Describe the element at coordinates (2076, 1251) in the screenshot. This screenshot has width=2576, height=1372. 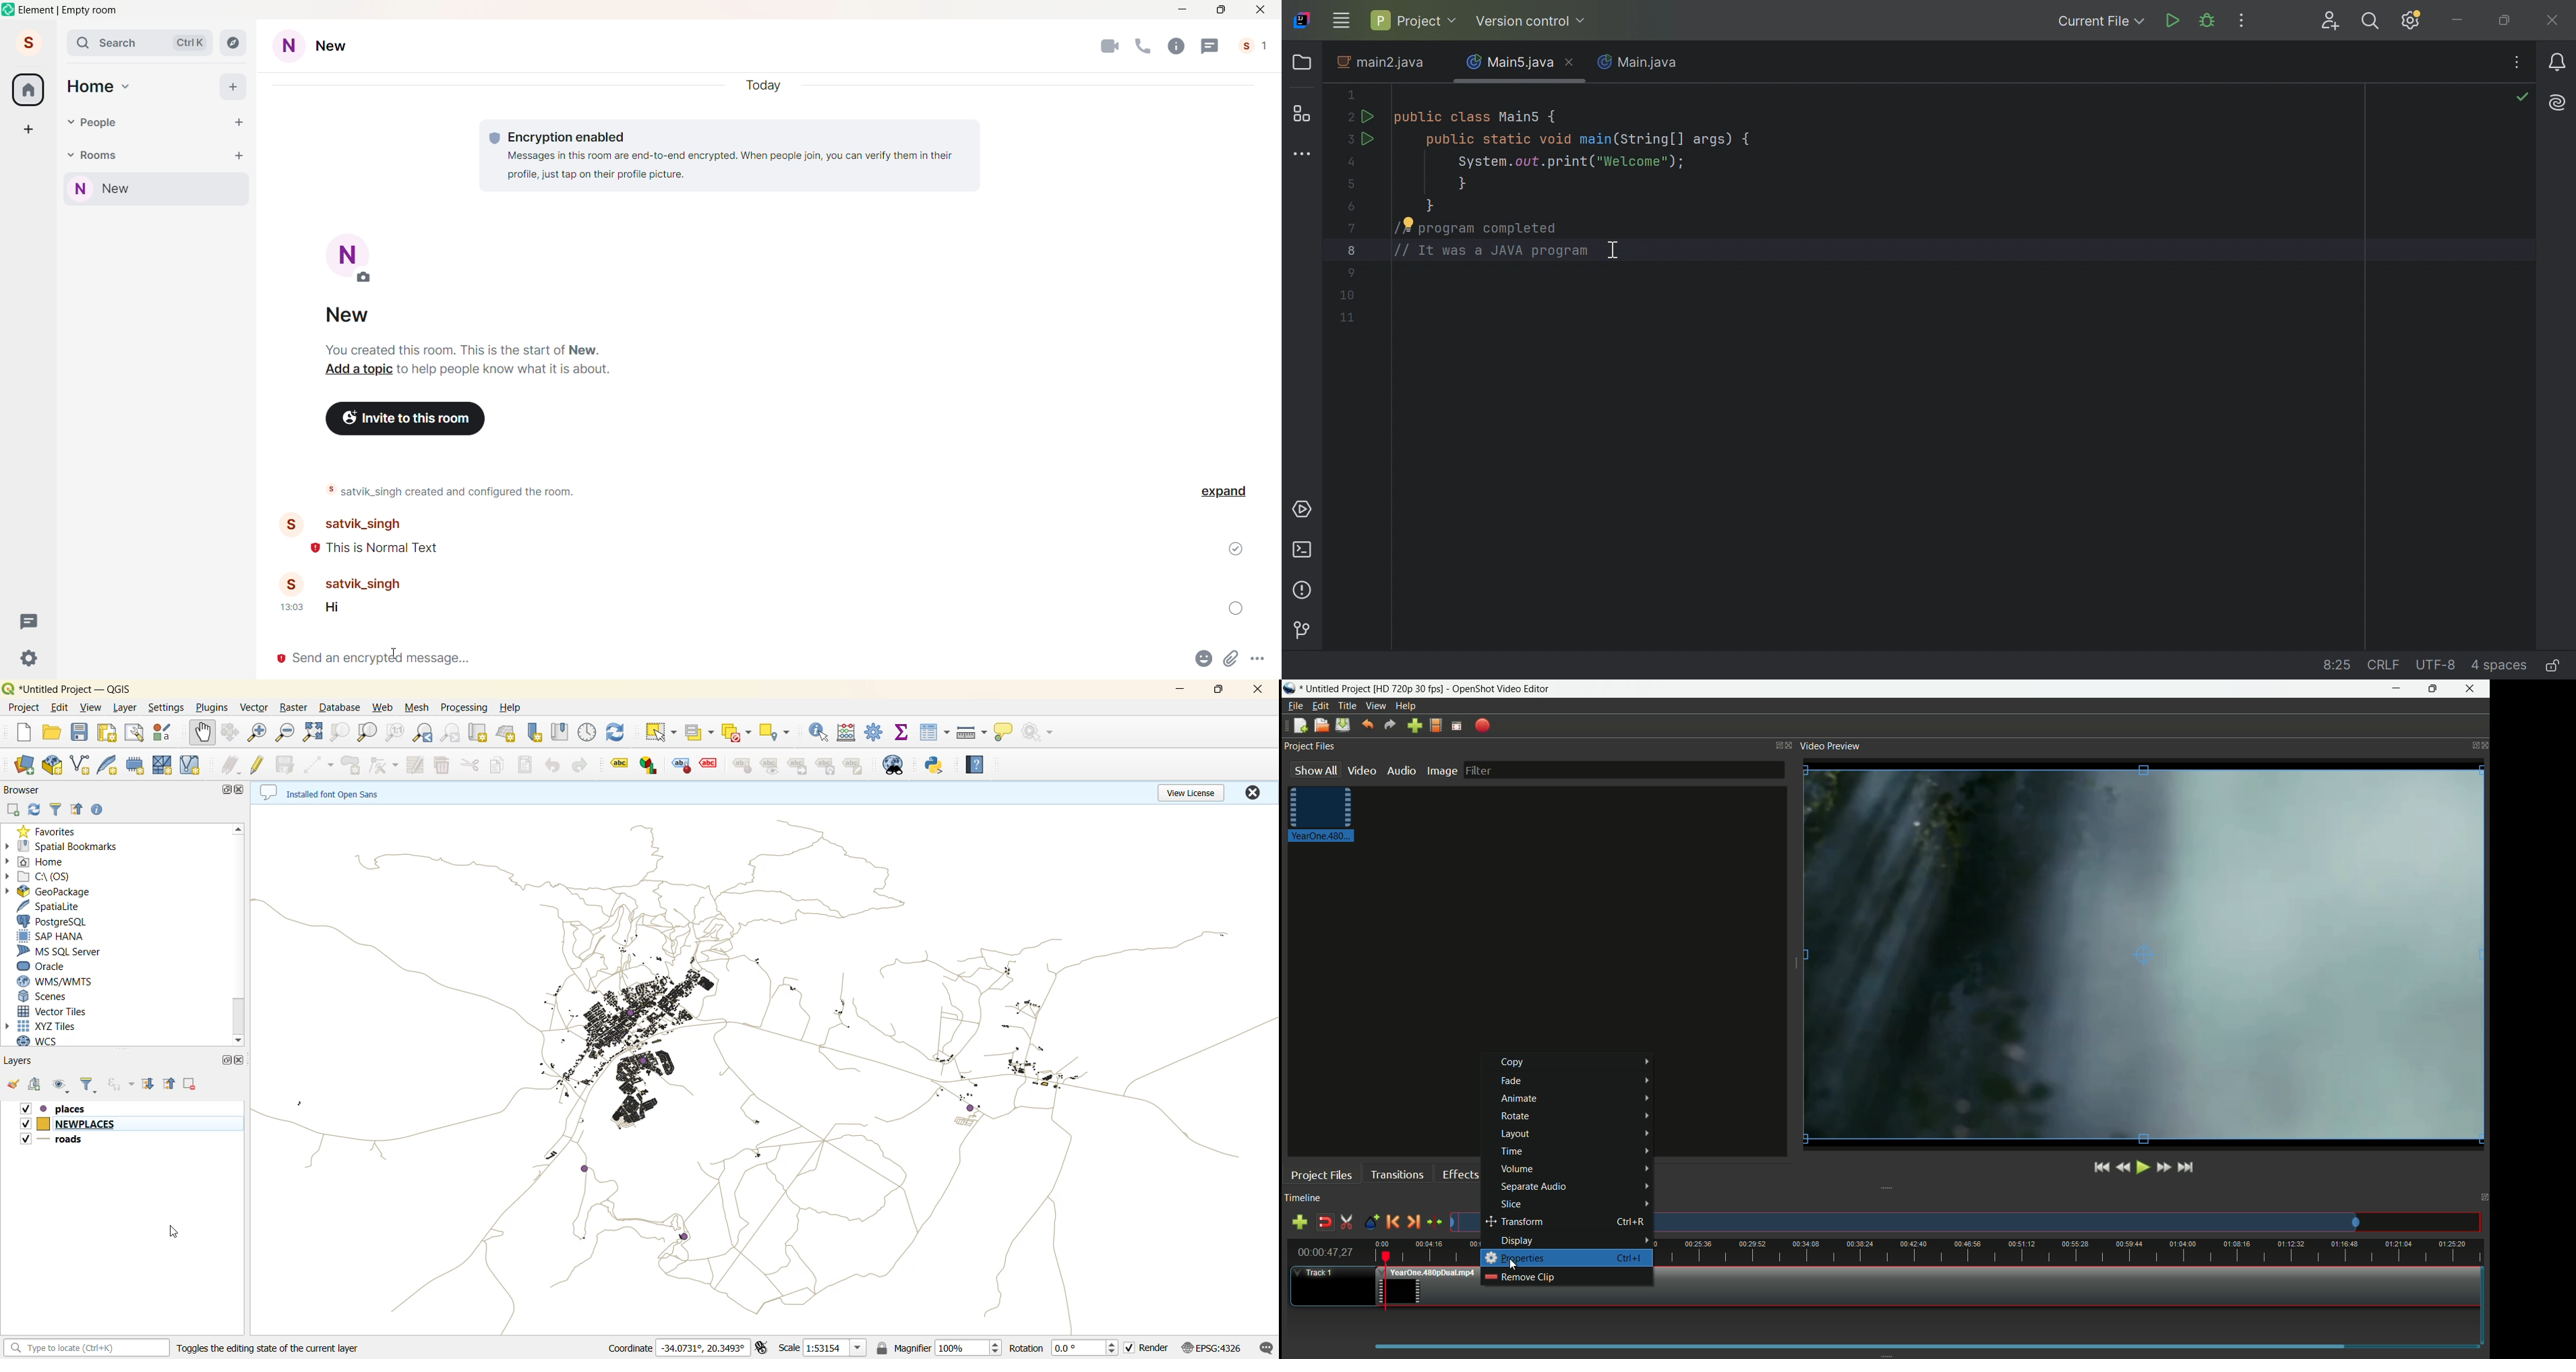
I see `time` at that location.